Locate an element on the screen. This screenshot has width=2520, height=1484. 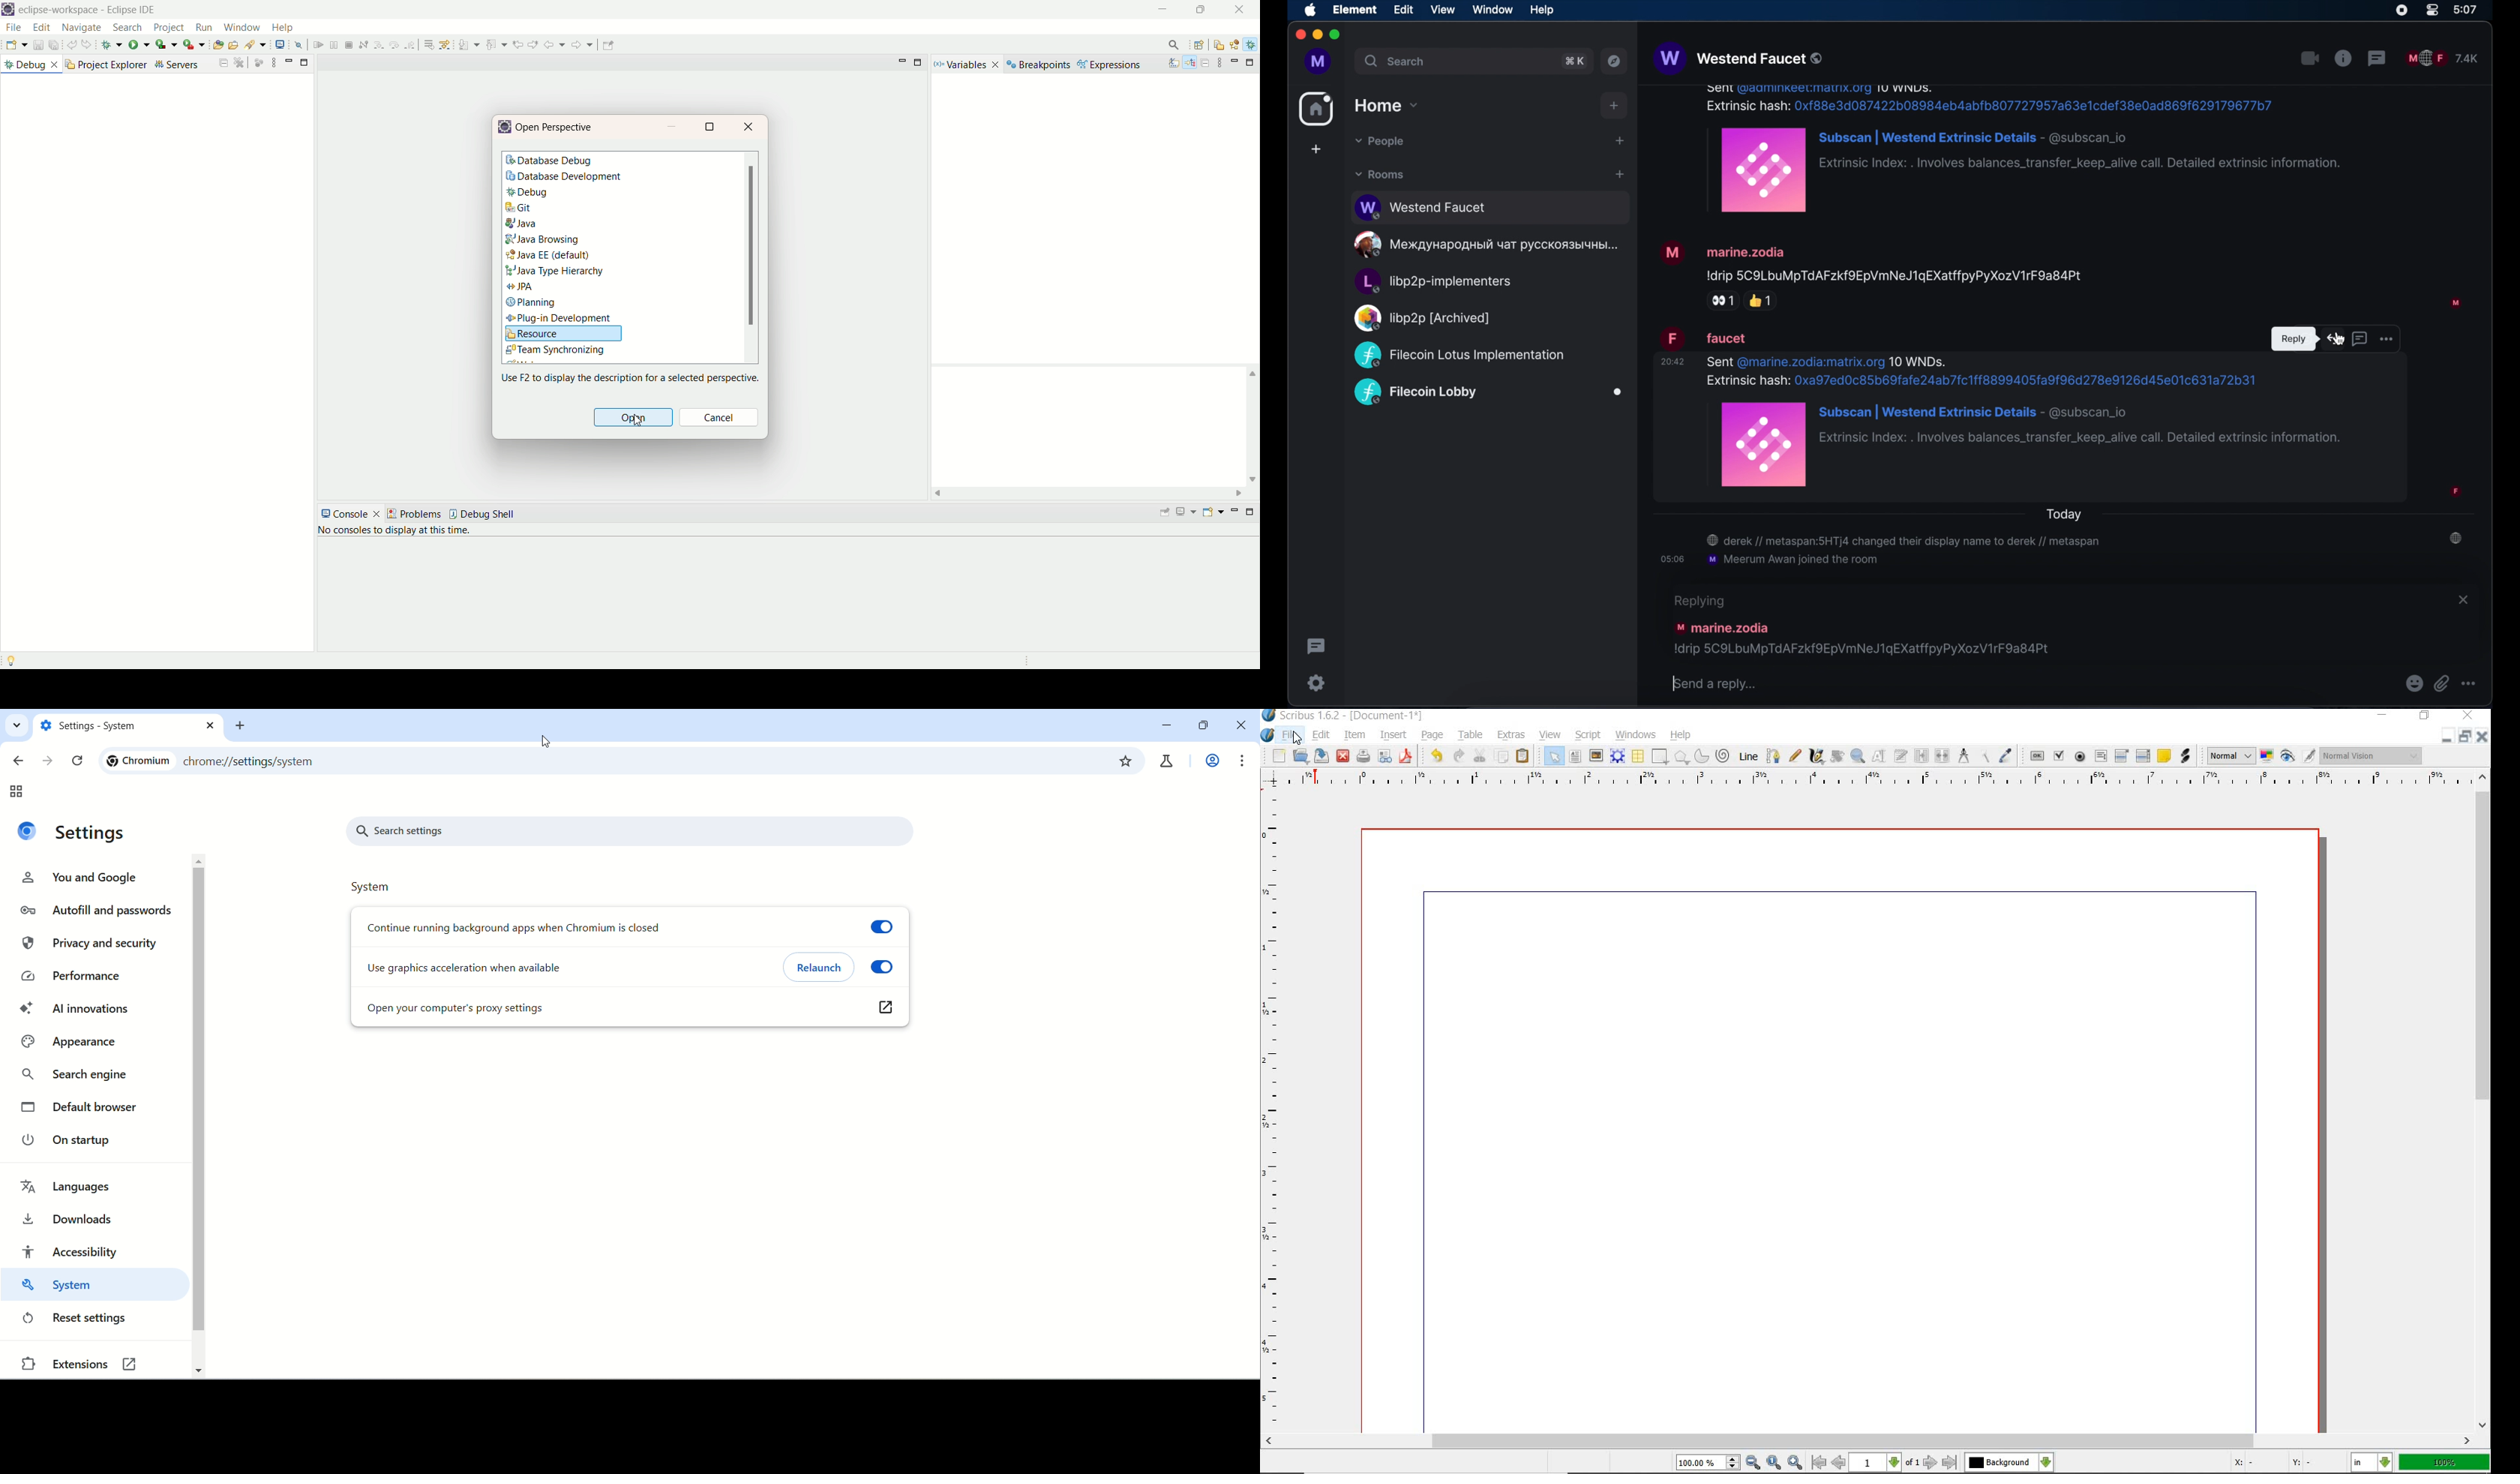
view options is located at coordinates (275, 62).